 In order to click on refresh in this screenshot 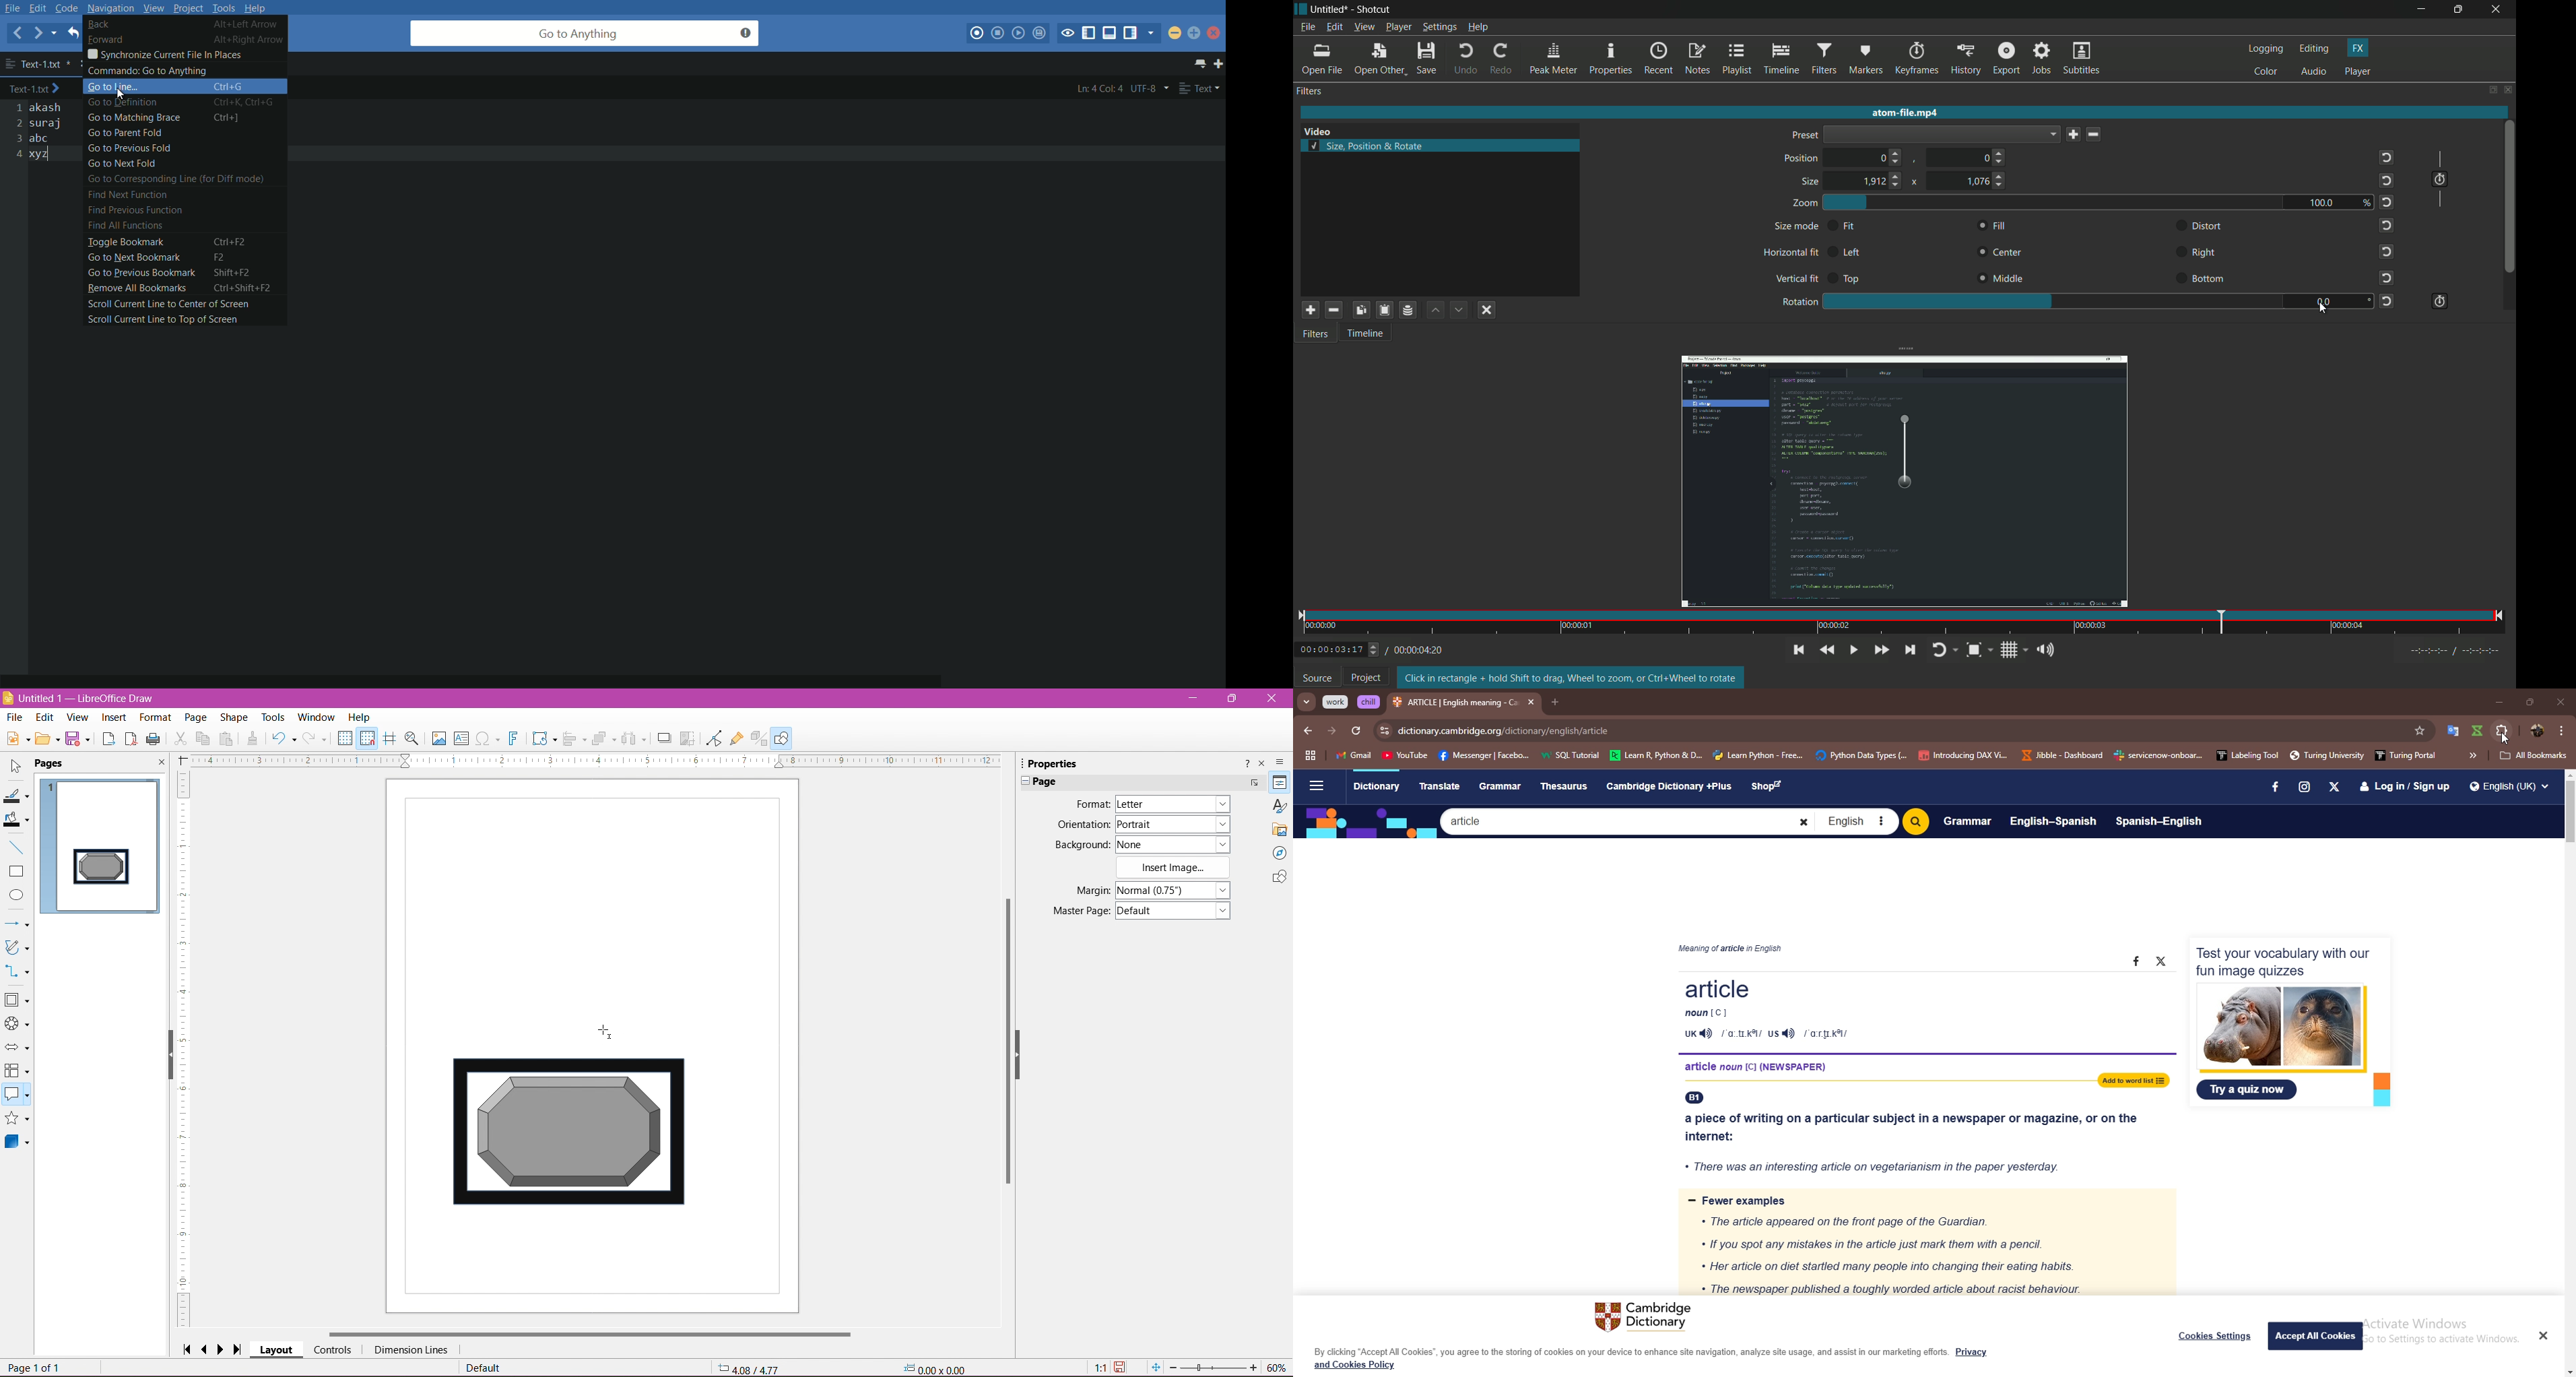, I will do `click(1355, 731)`.